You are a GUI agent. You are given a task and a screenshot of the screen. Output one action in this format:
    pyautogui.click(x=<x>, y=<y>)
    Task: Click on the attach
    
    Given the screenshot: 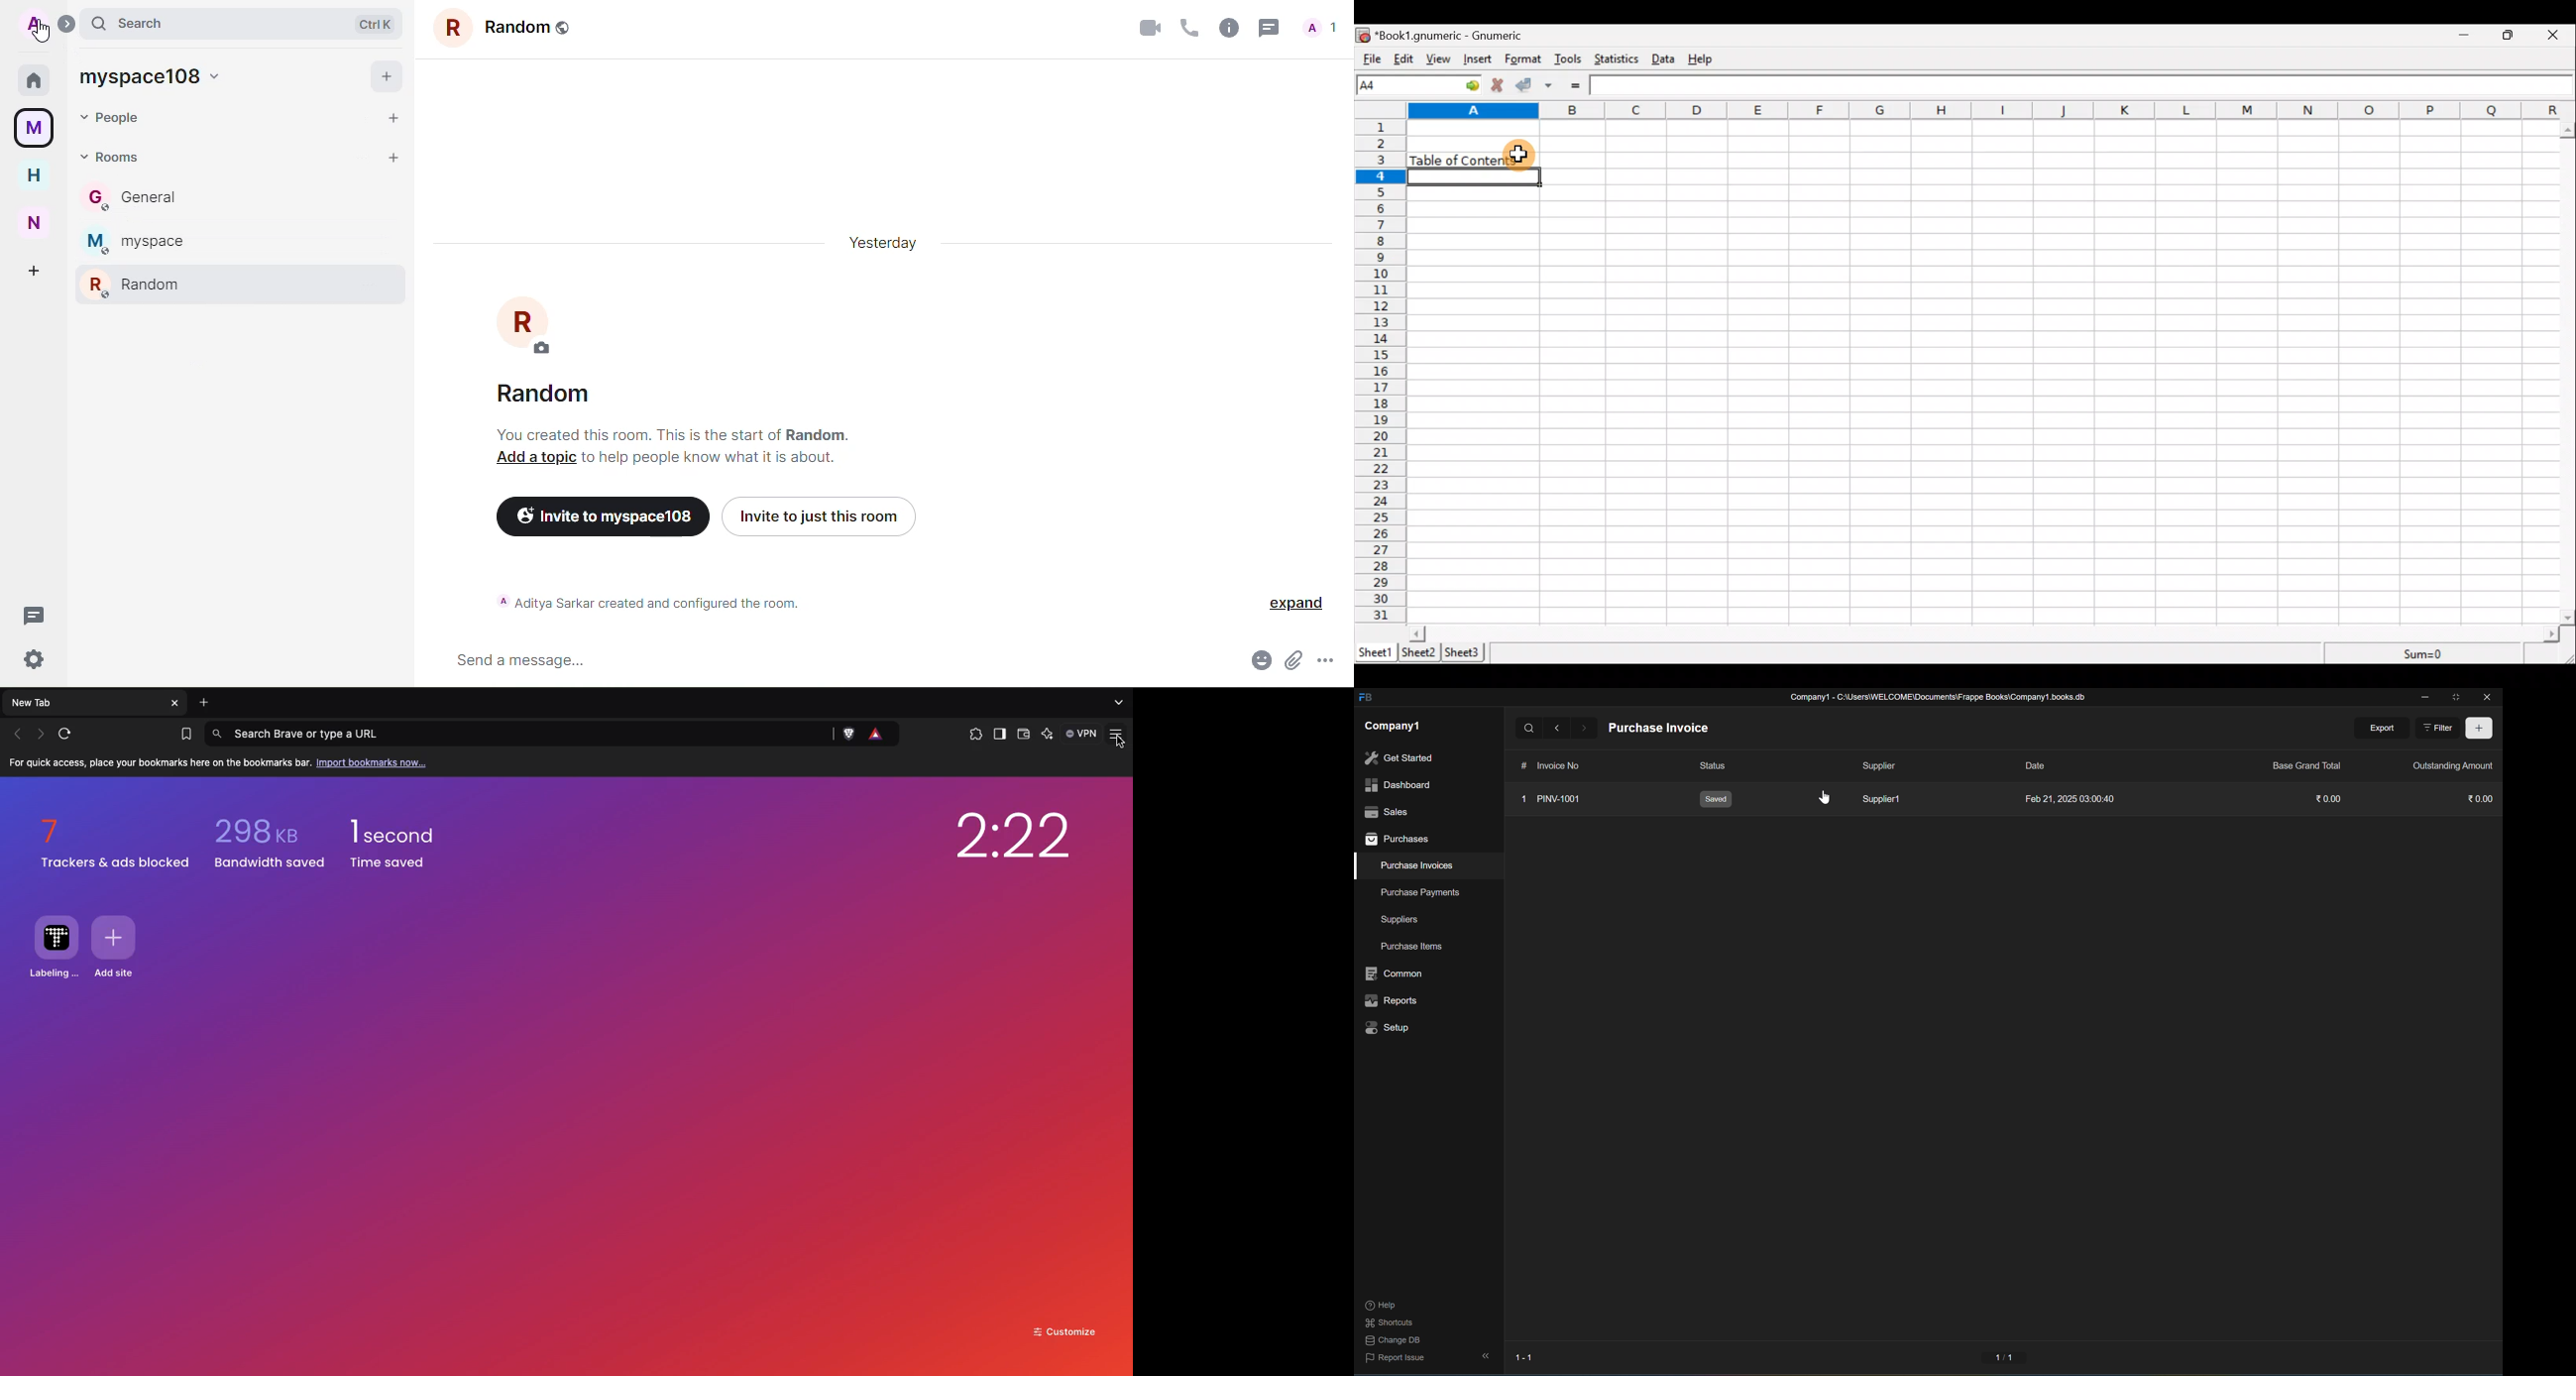 What is the action you would take?
    pyautogui.click(x=1294, y=656)
    